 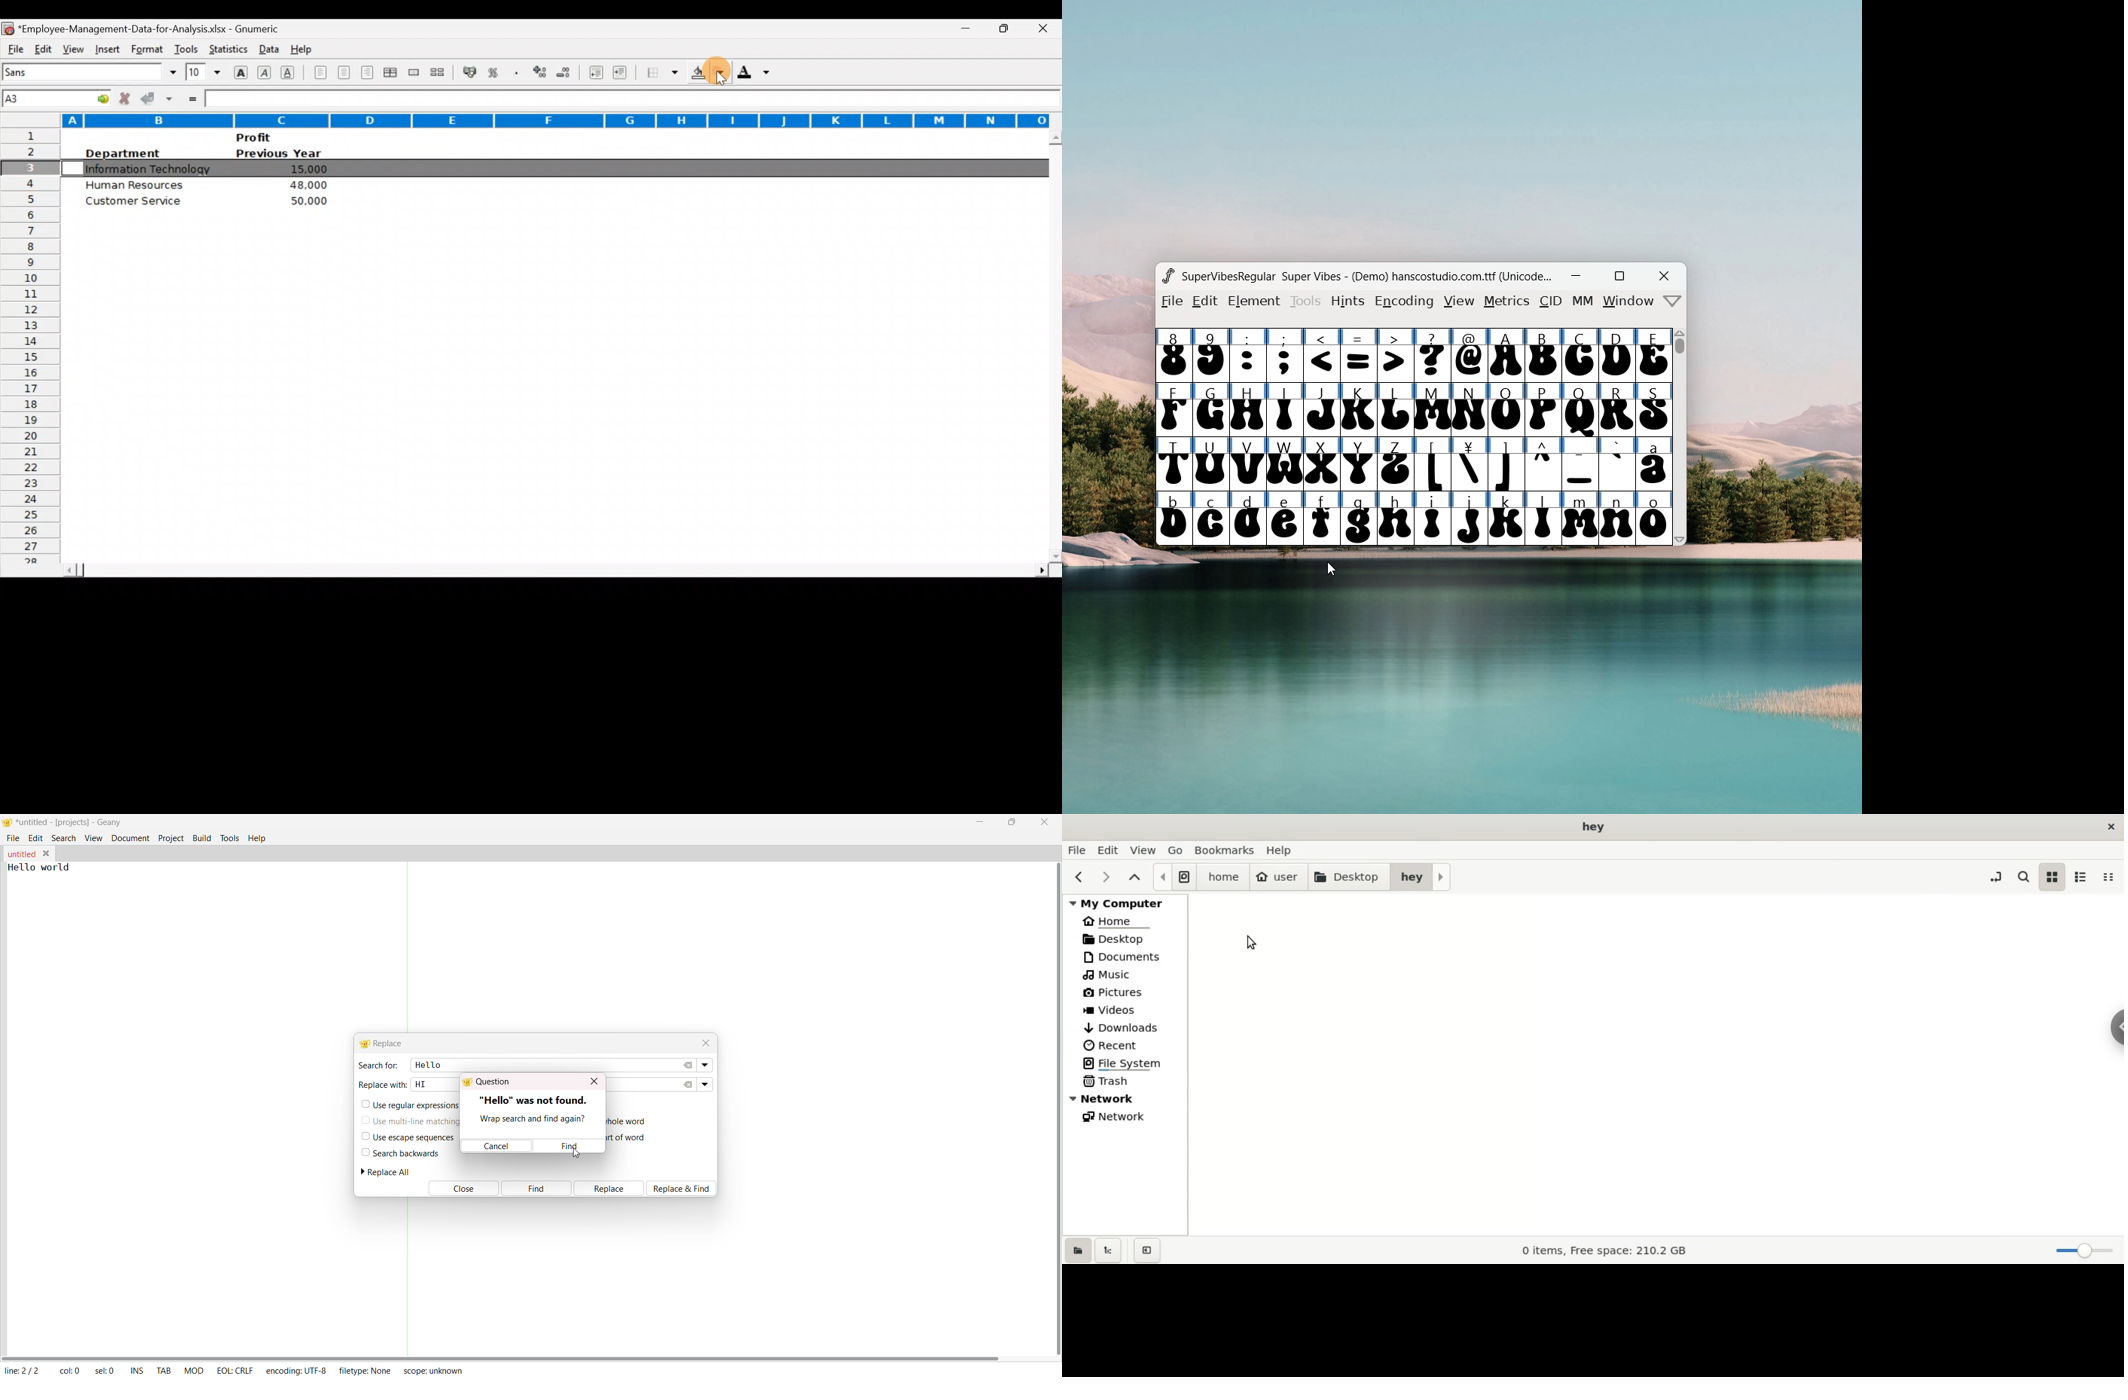 What do you see at coordinates (1204, 301) in the screenshot?
I see `edit` at bounding box center [1204, 301].